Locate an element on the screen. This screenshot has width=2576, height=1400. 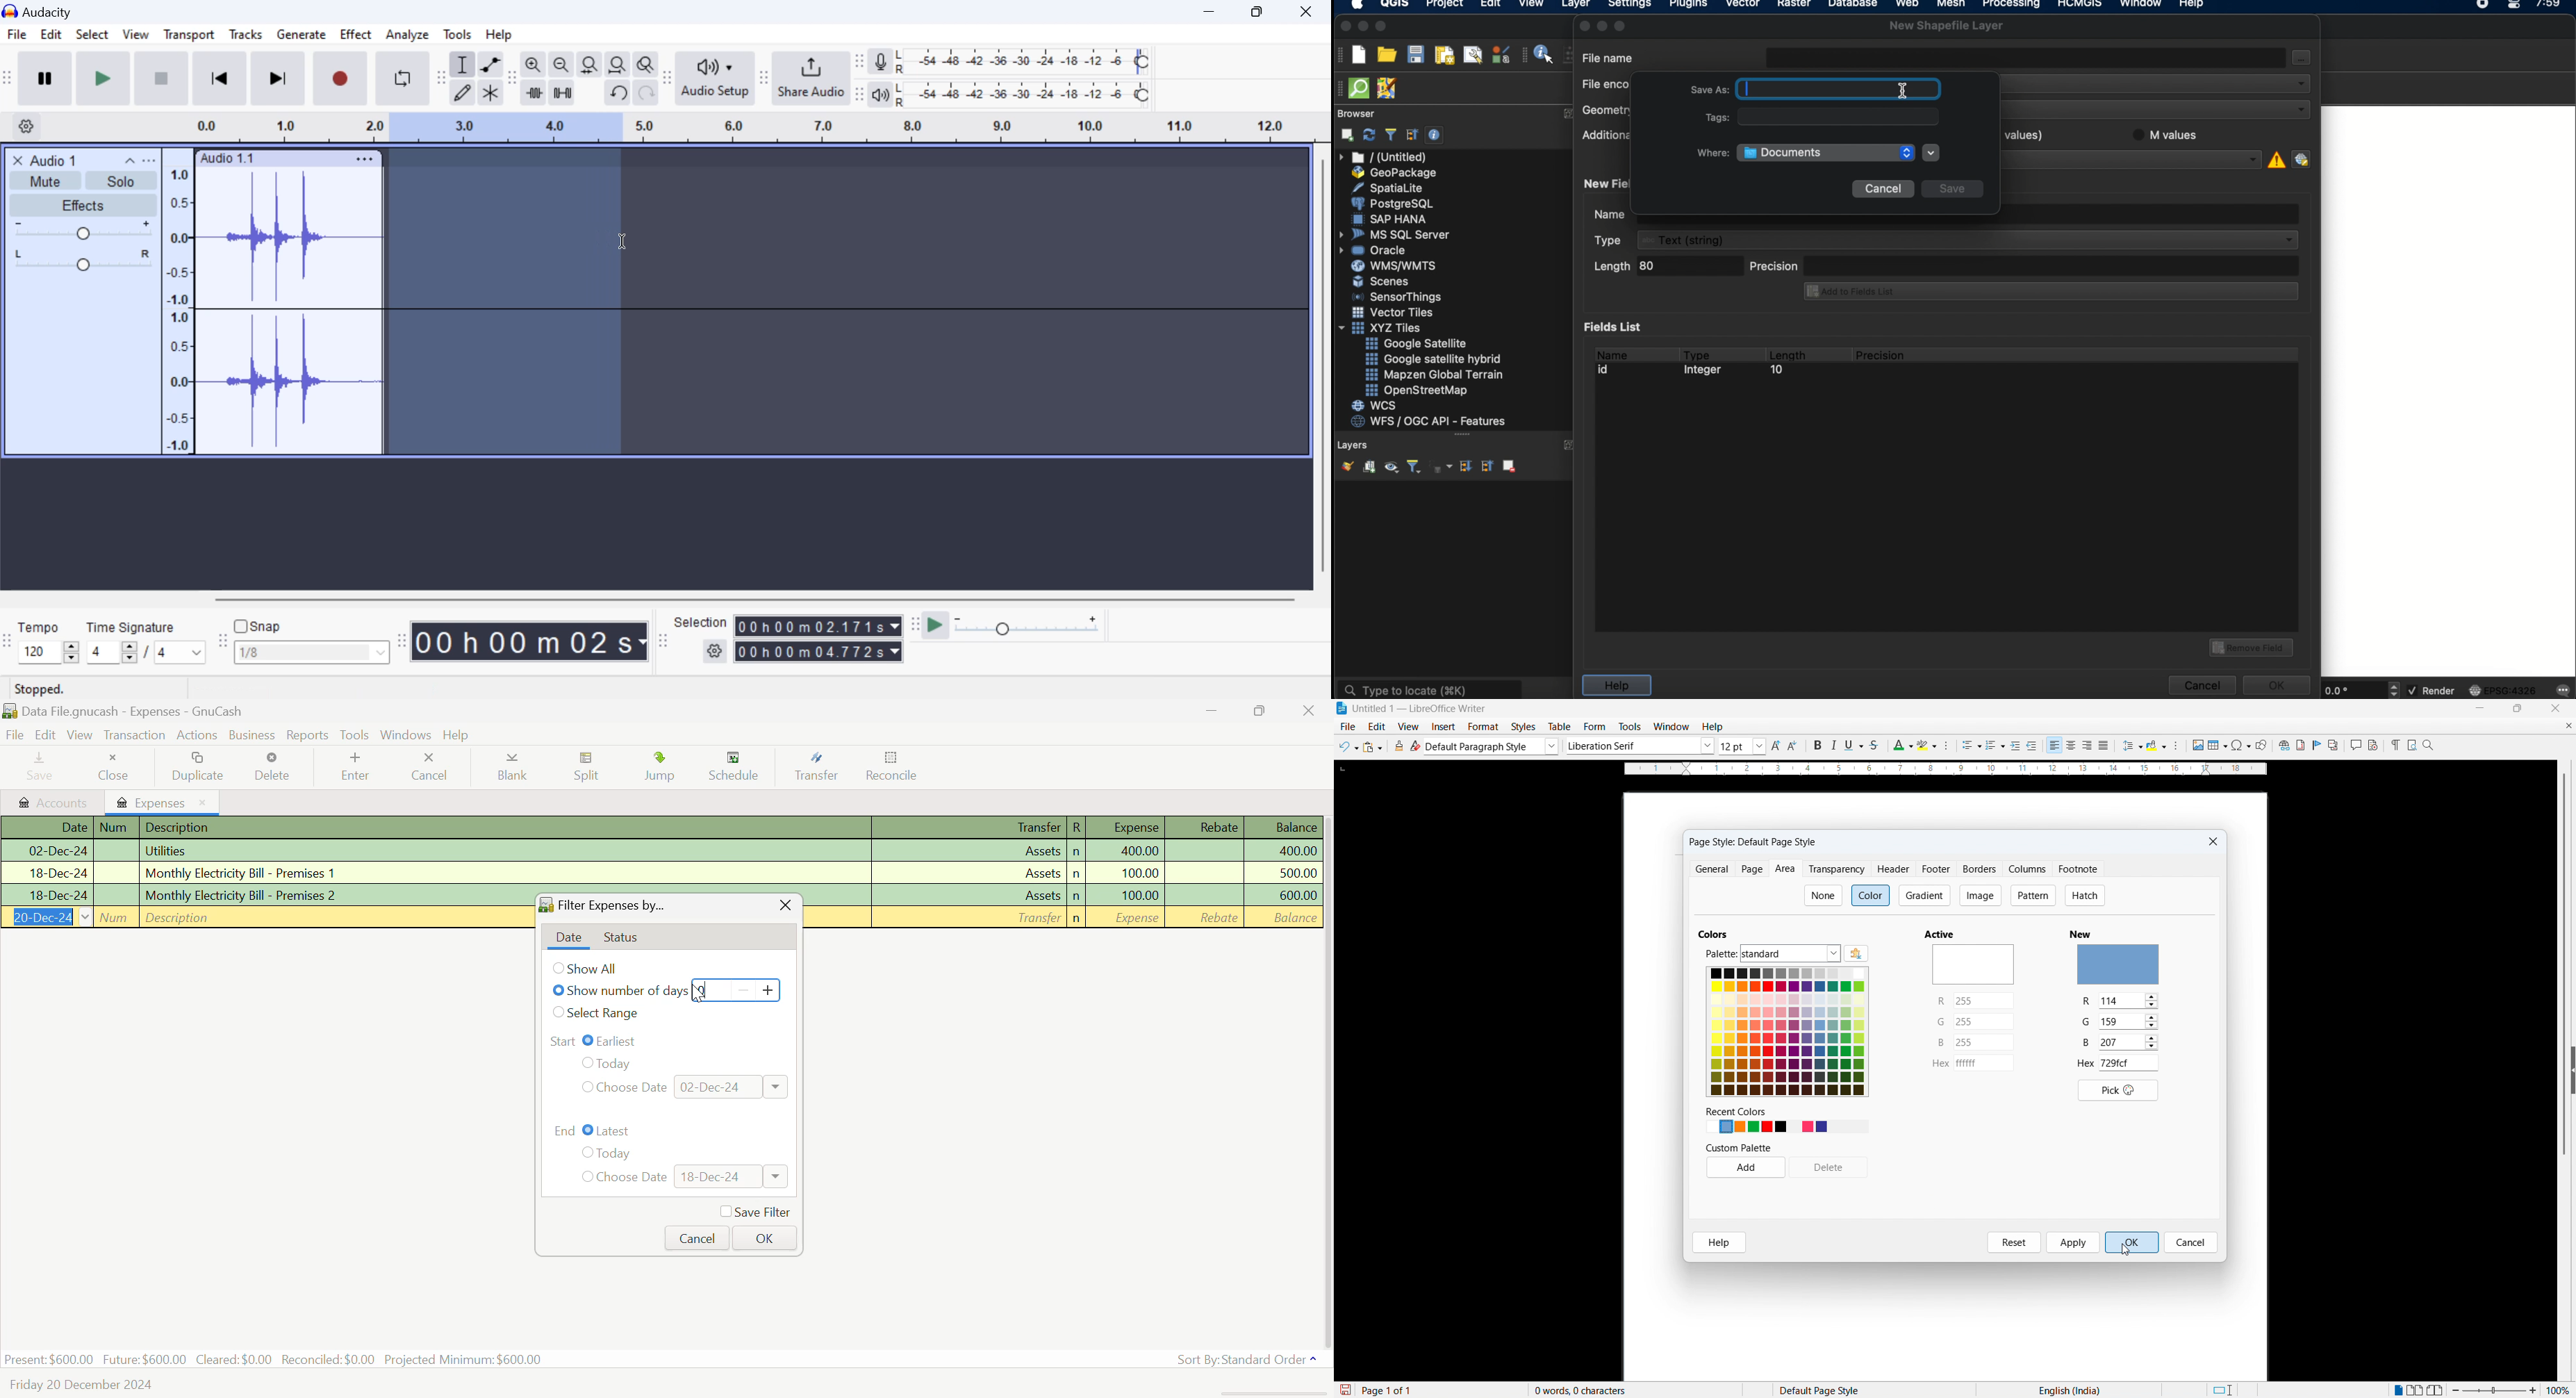
window is located at coordinates (2143, 5).